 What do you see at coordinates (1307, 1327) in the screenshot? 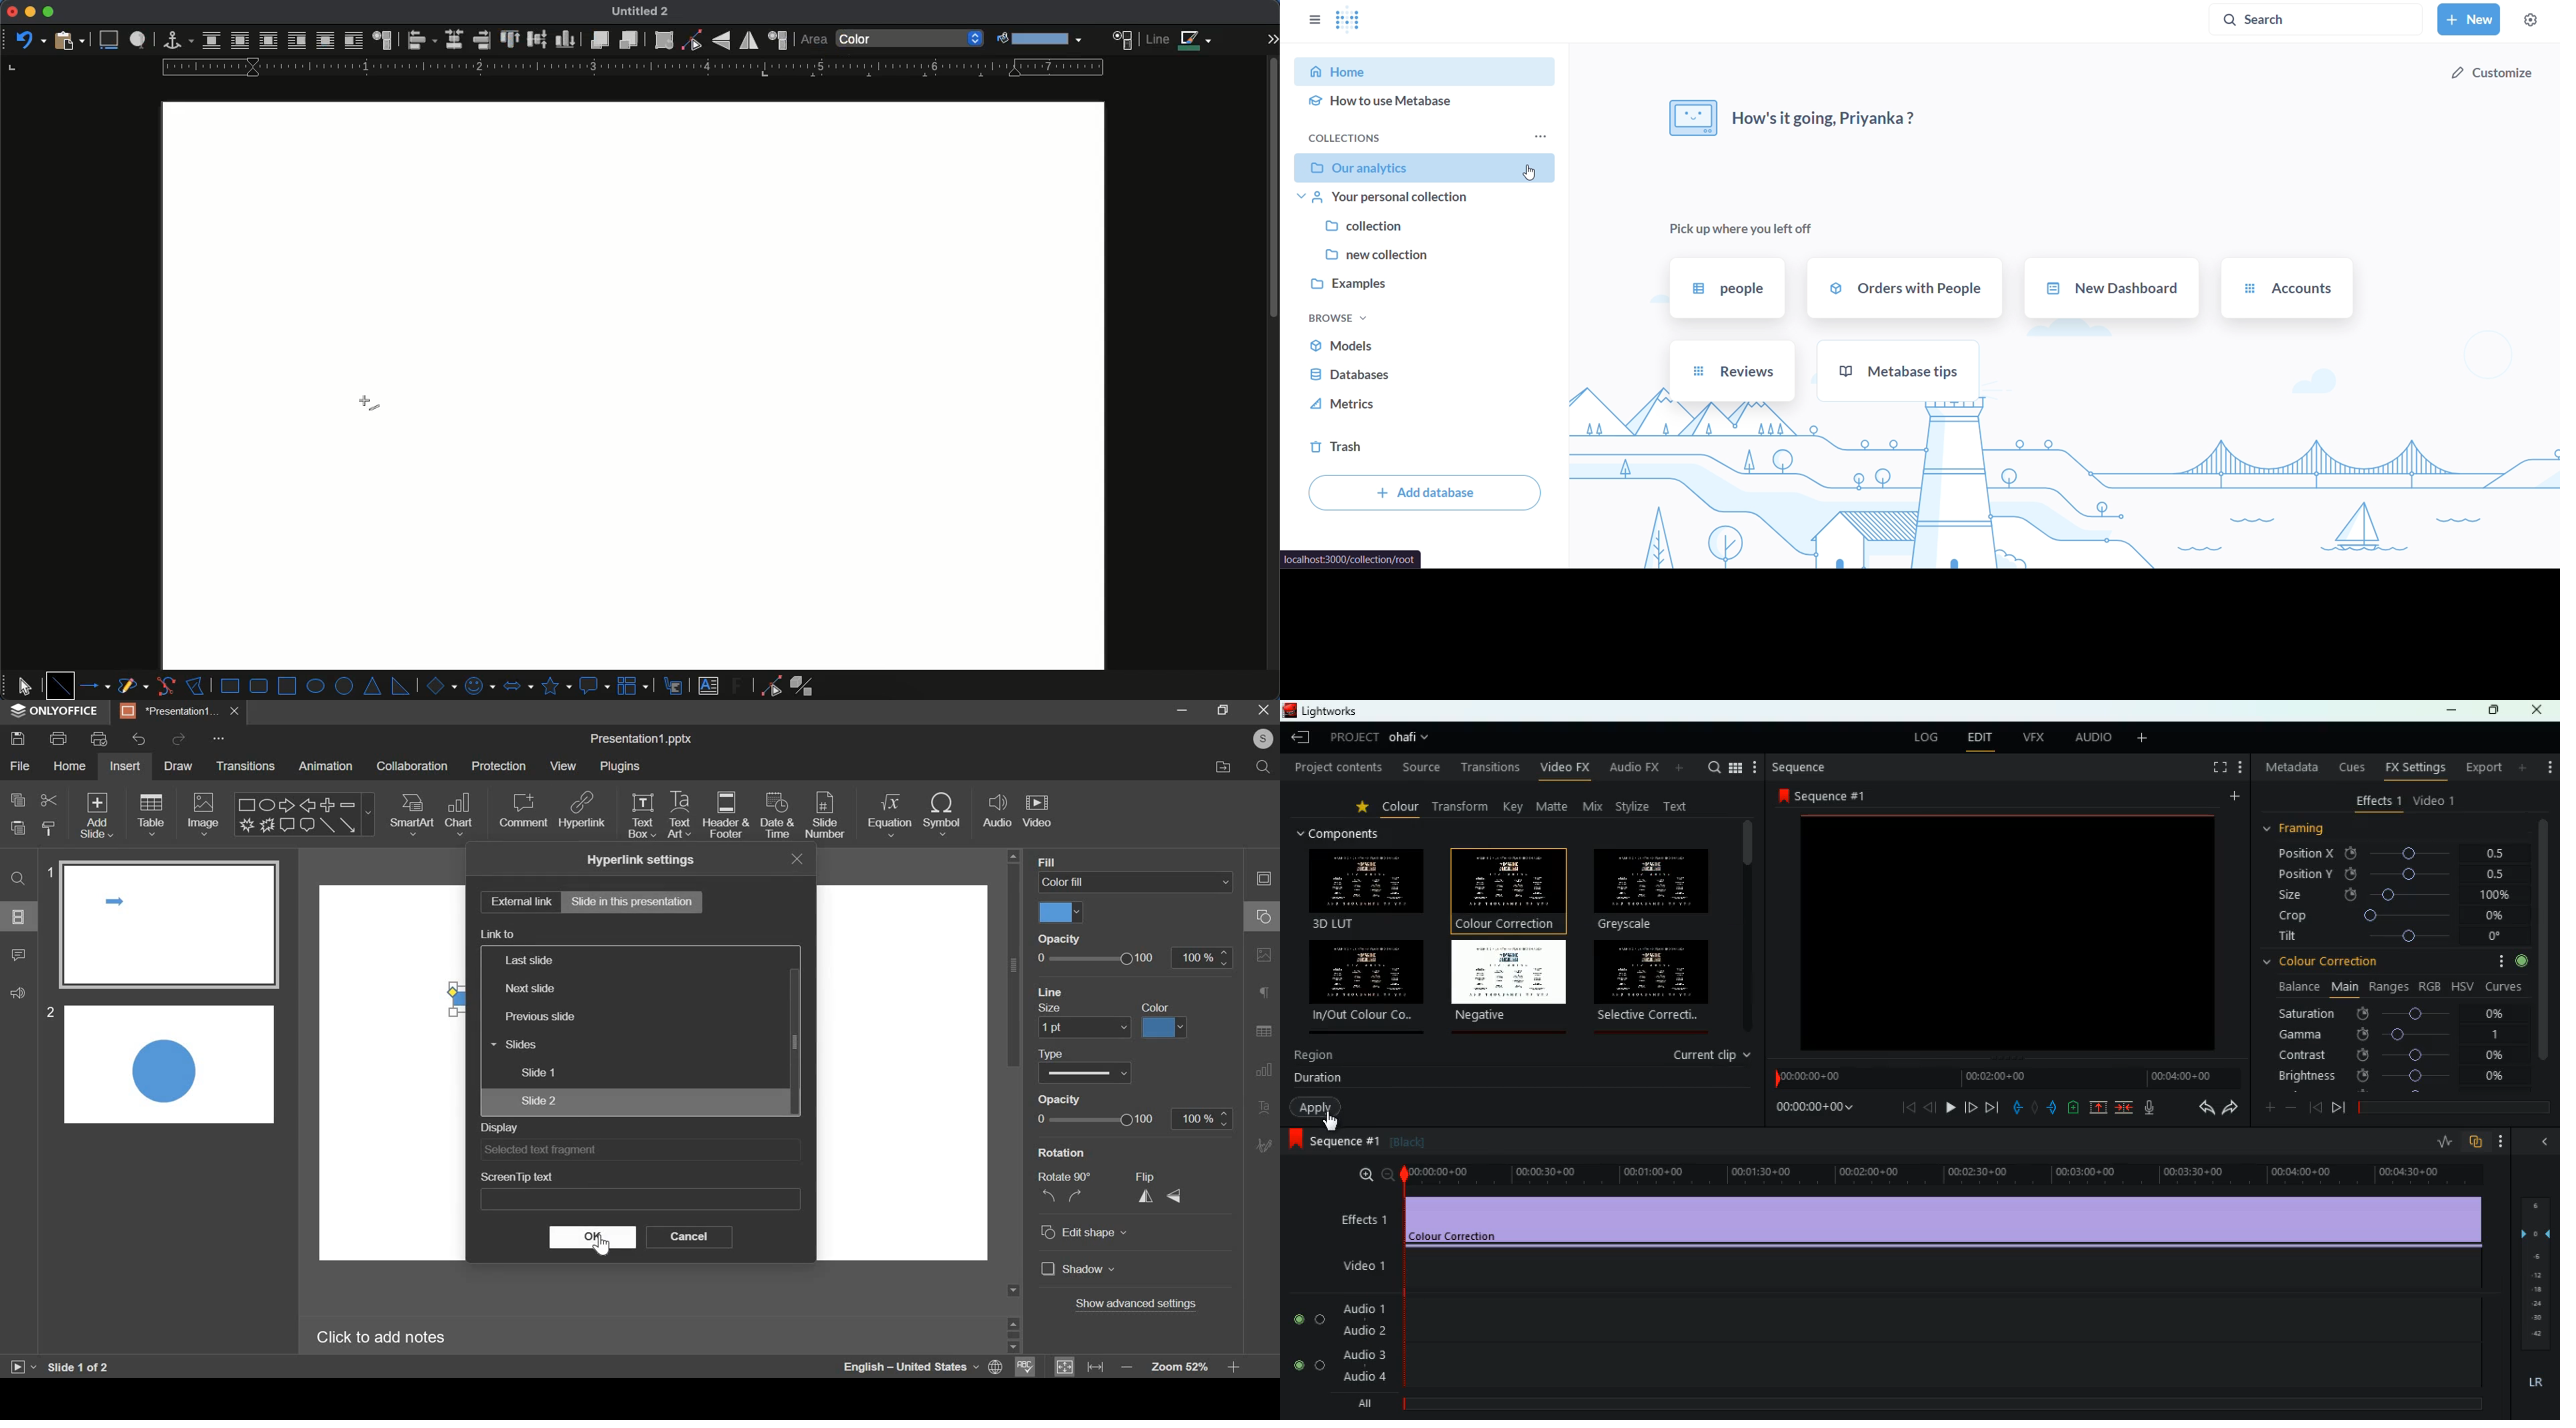
I see `radio button` at bounding box center [1307, 1327].